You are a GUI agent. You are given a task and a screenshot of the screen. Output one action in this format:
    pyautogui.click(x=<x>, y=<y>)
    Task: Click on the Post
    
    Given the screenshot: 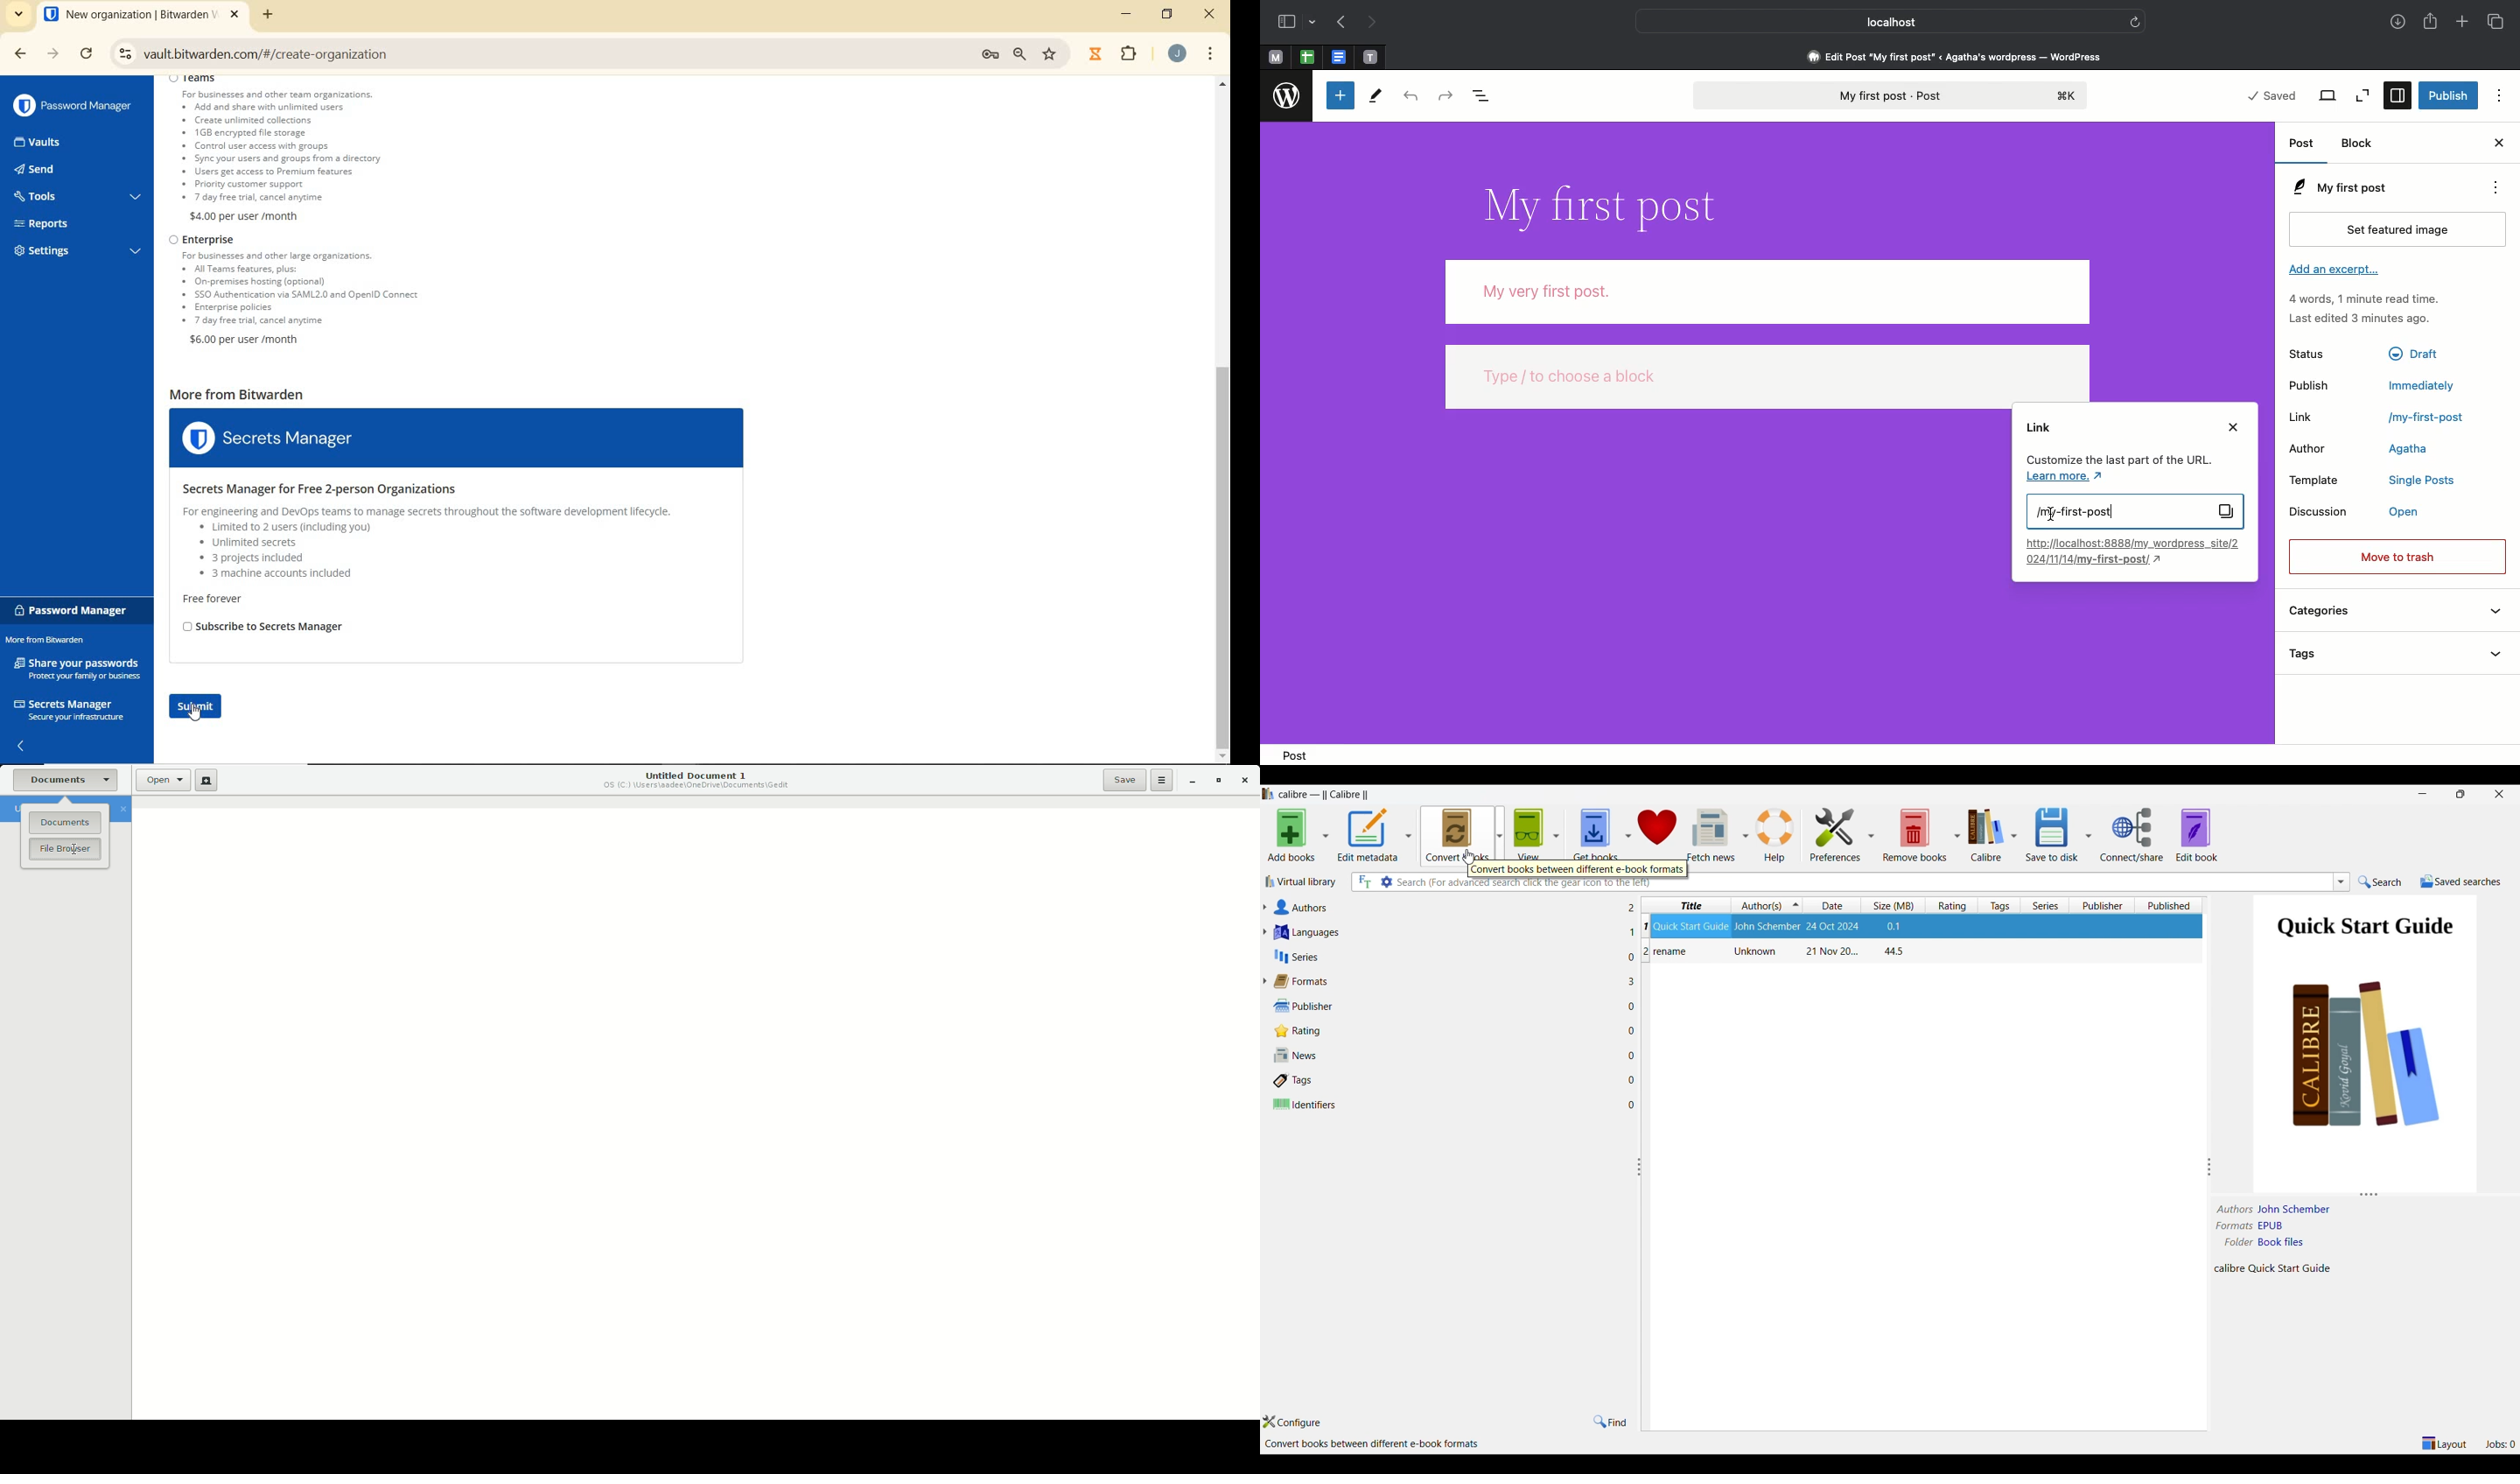 What is the action you would take?
    pyautogui.click(x=1302, y=755)
    